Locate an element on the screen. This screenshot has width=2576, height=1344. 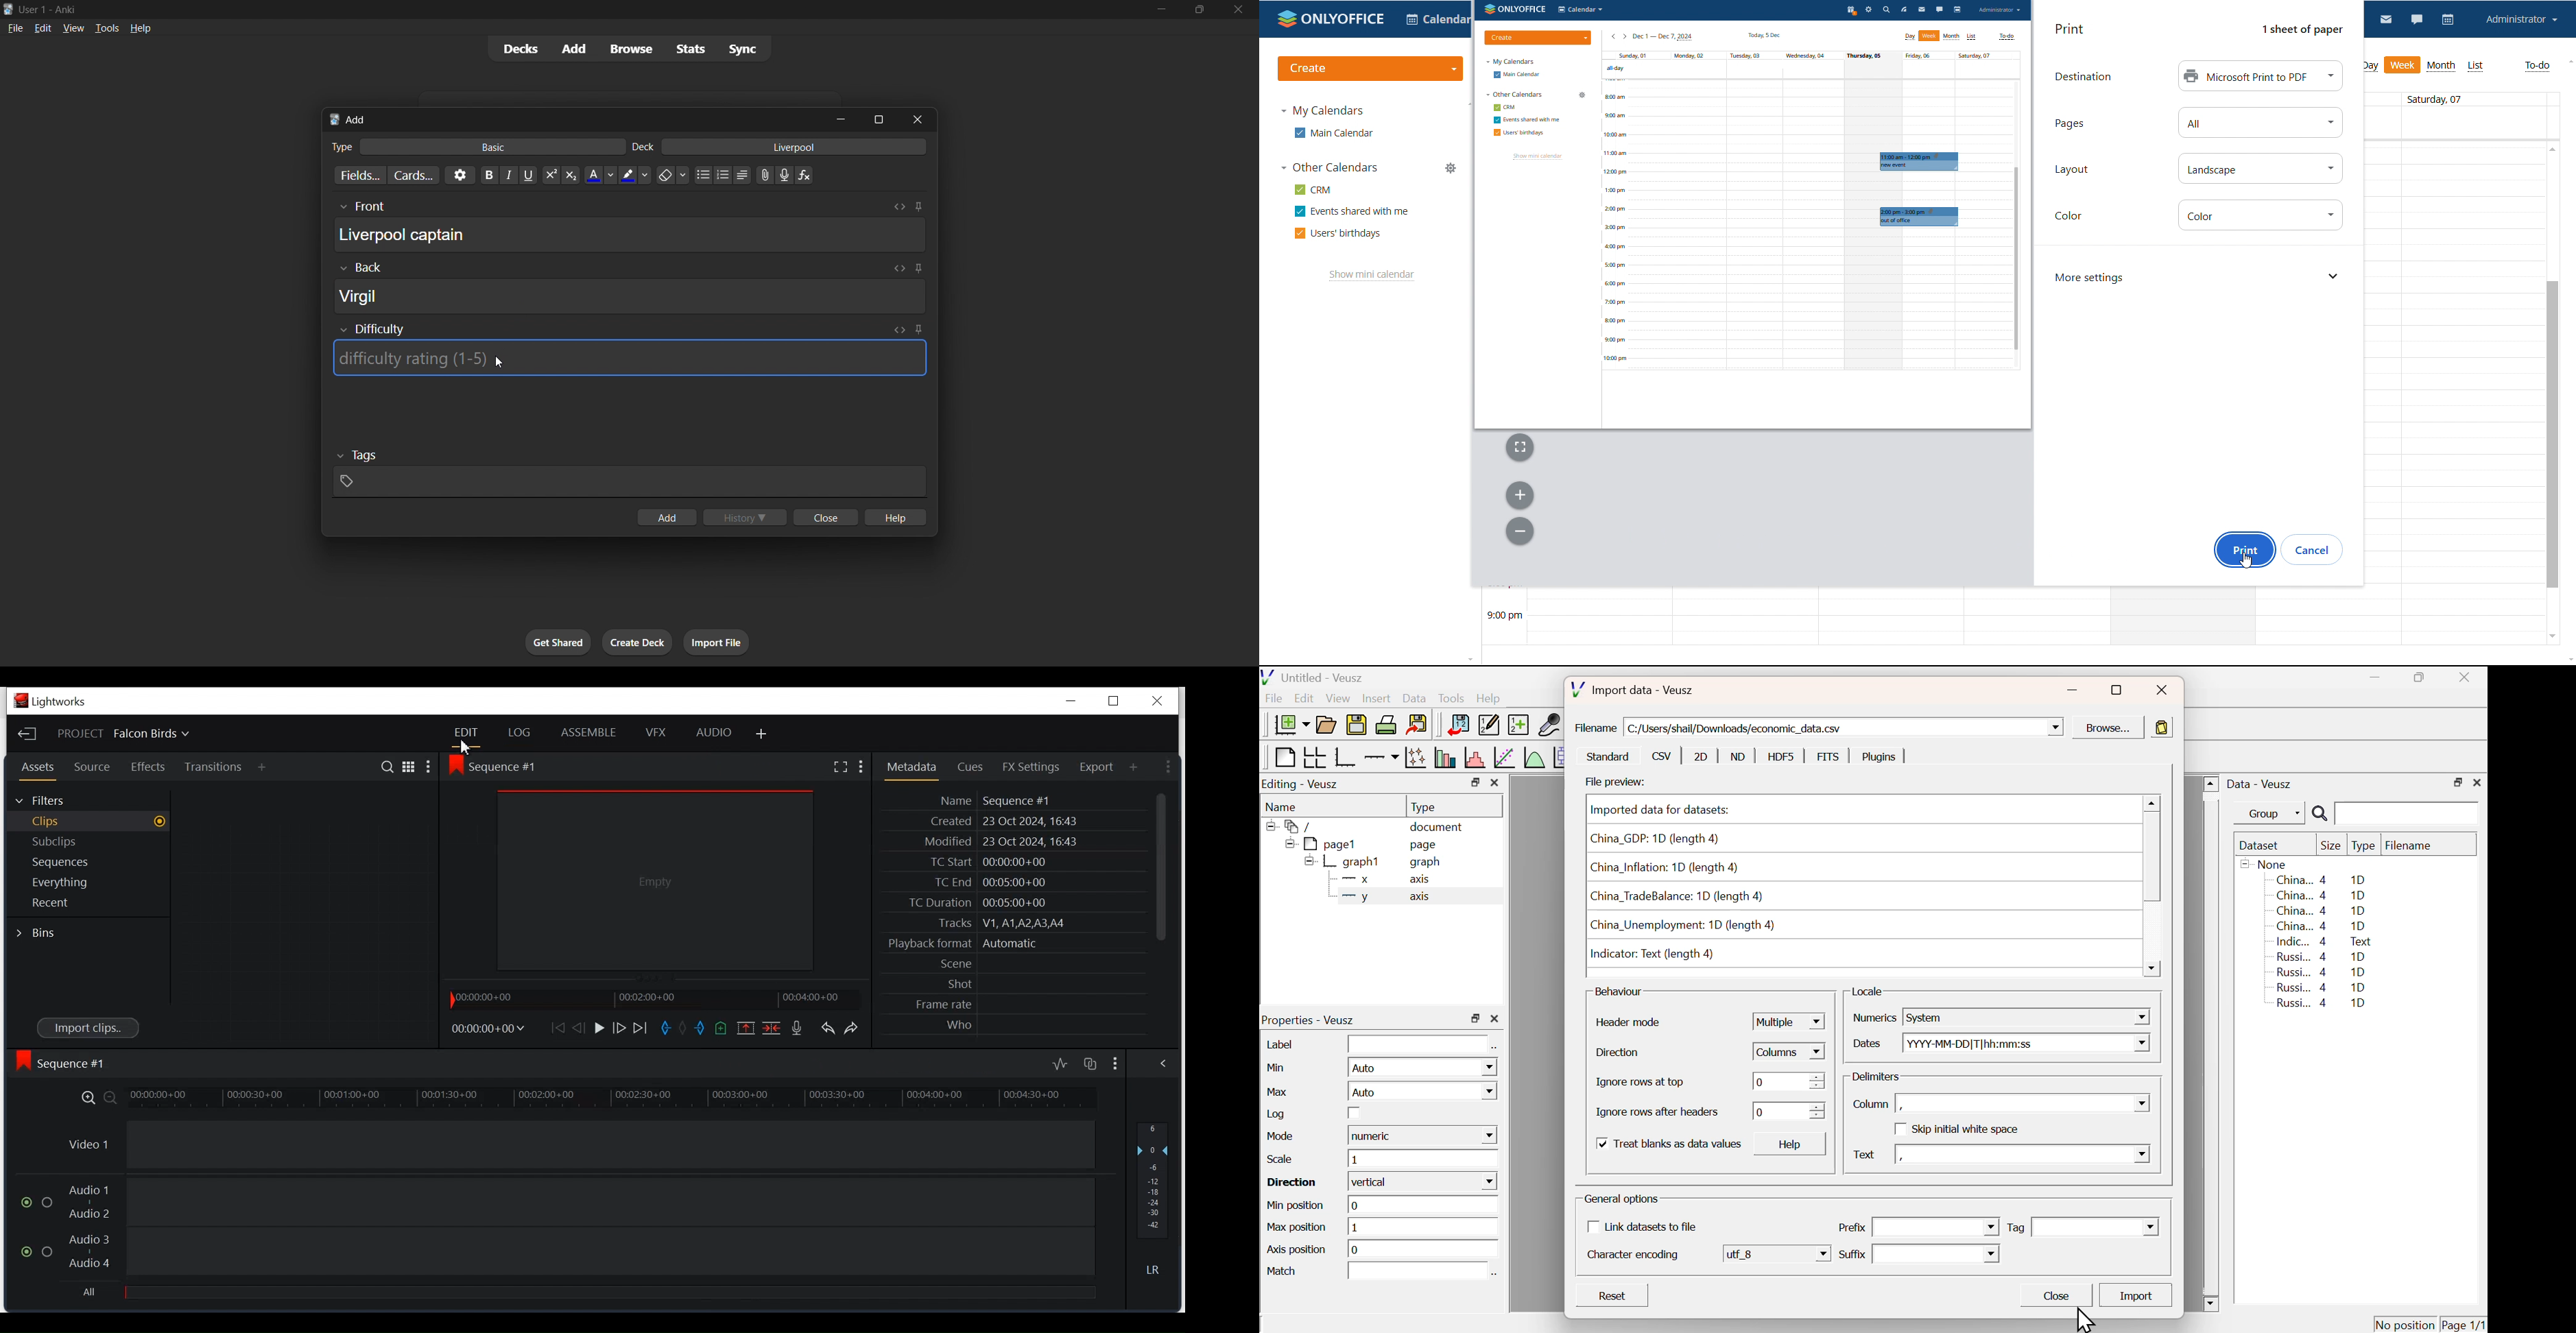
Source is located at coordinates (93, 766).